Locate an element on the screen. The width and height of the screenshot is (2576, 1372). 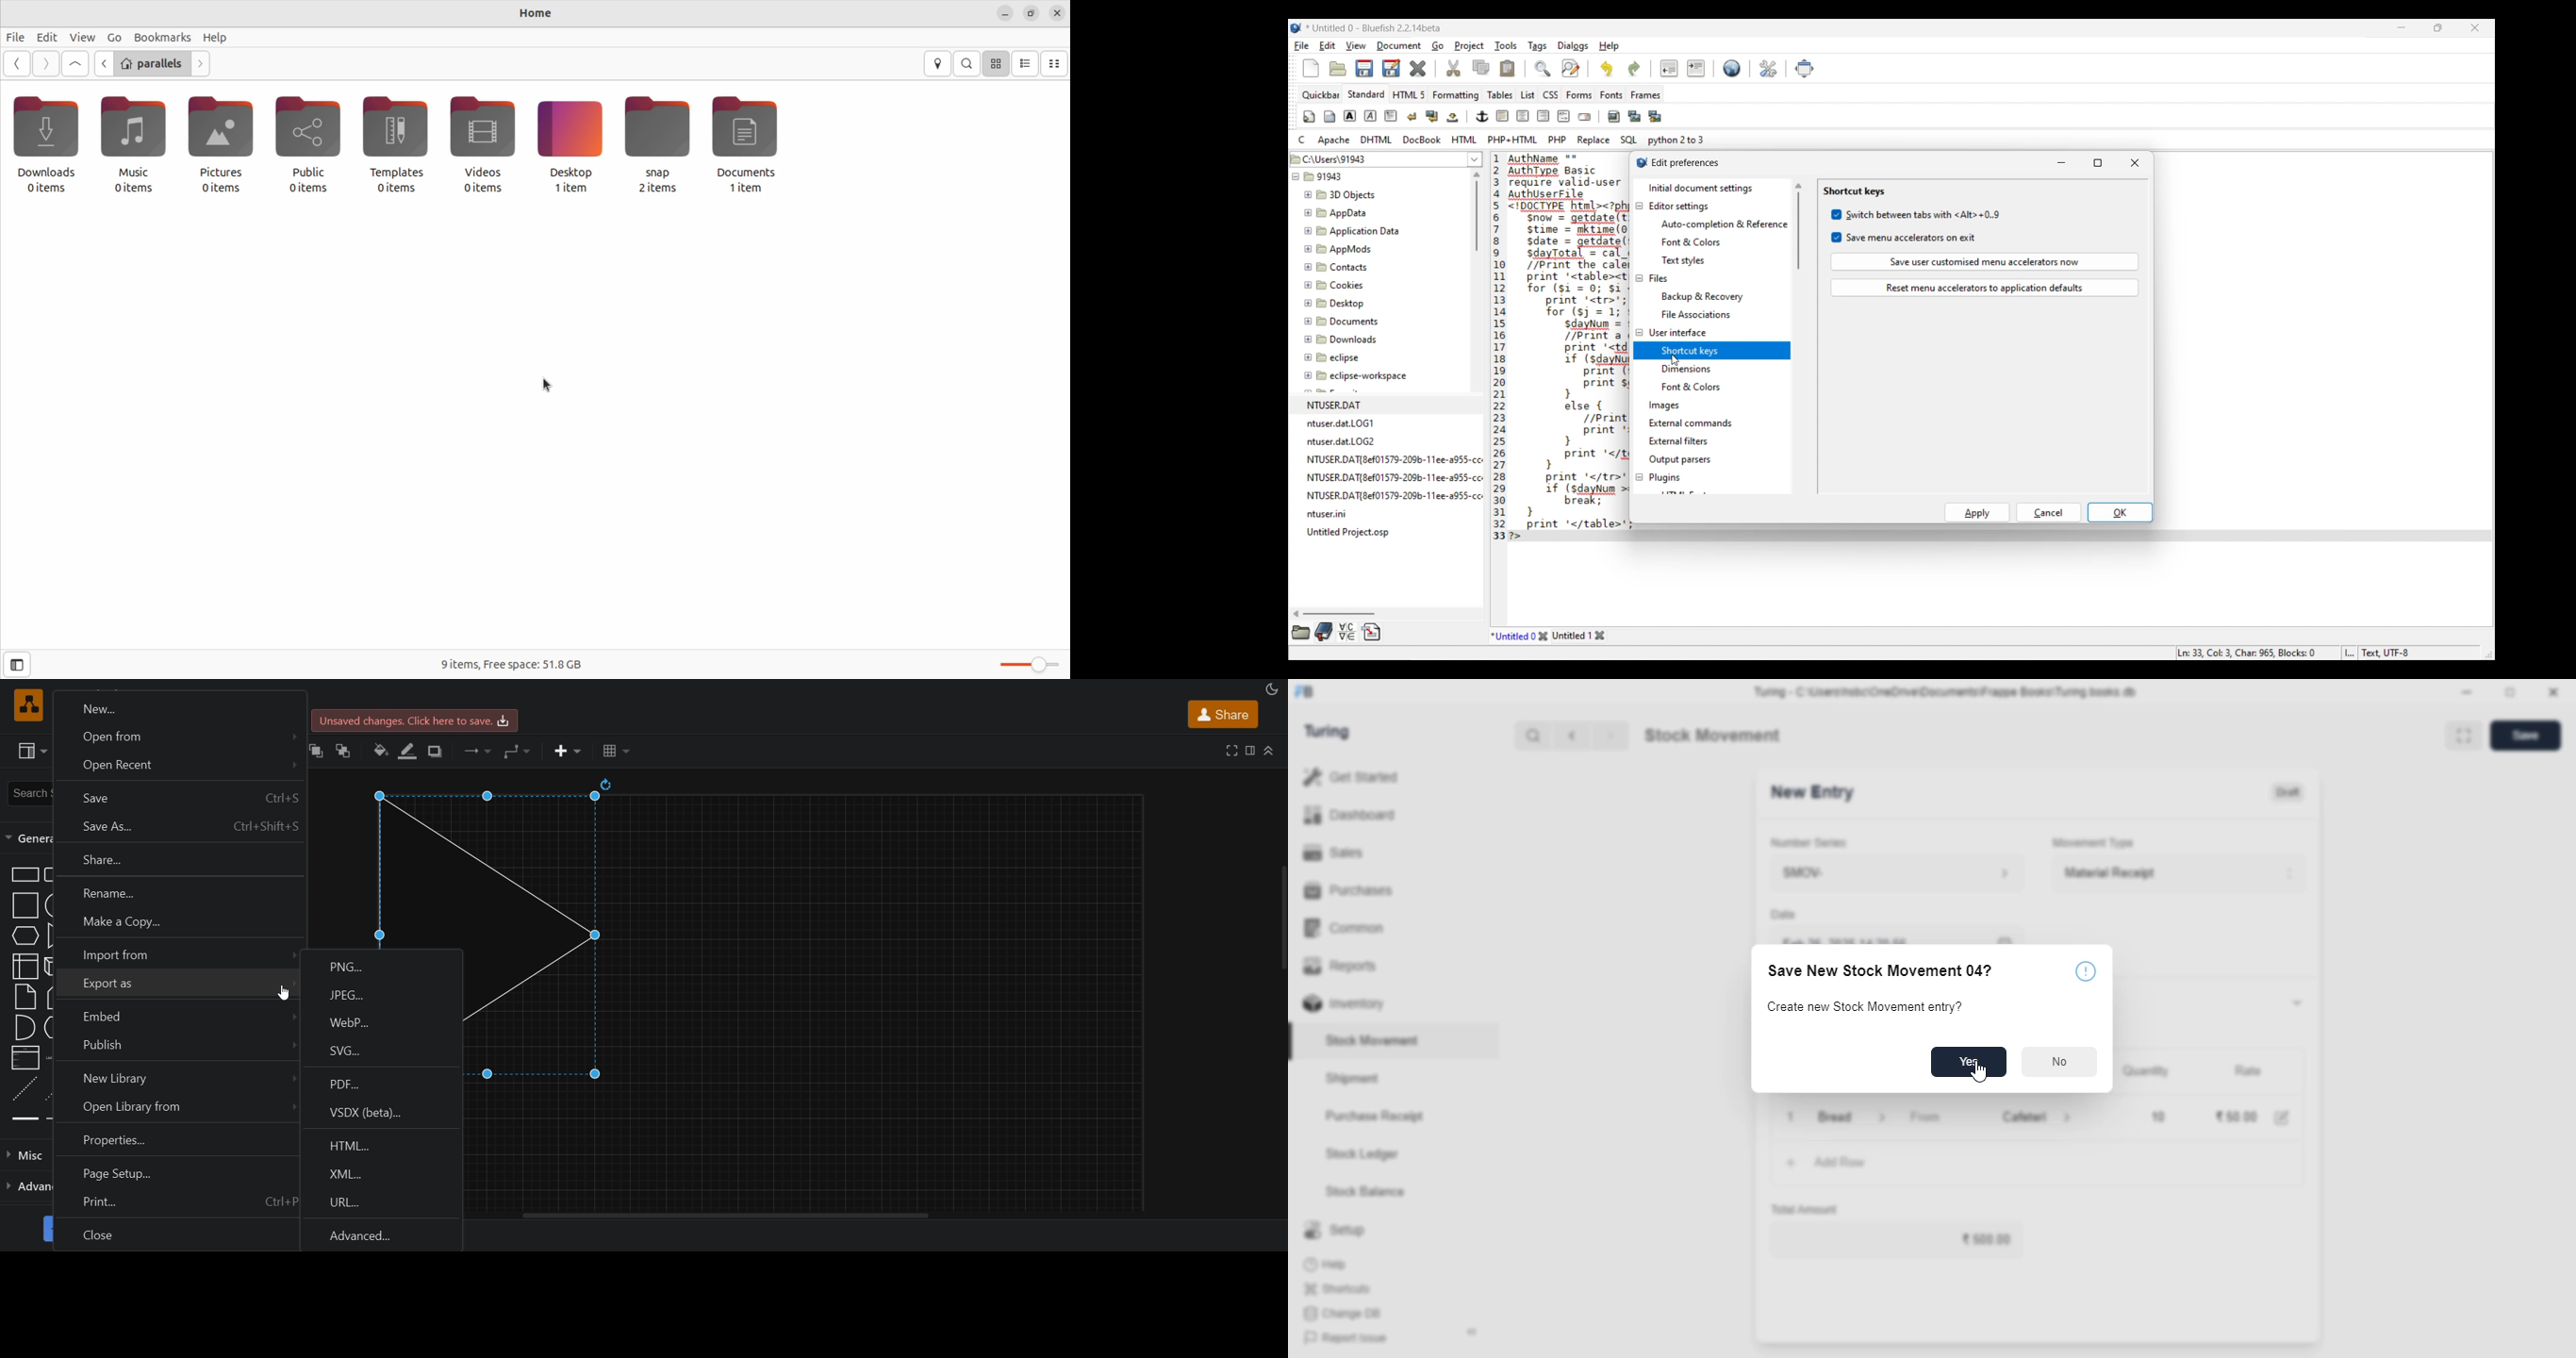
Vertical slide bar is located at coordinates (1798, 226).